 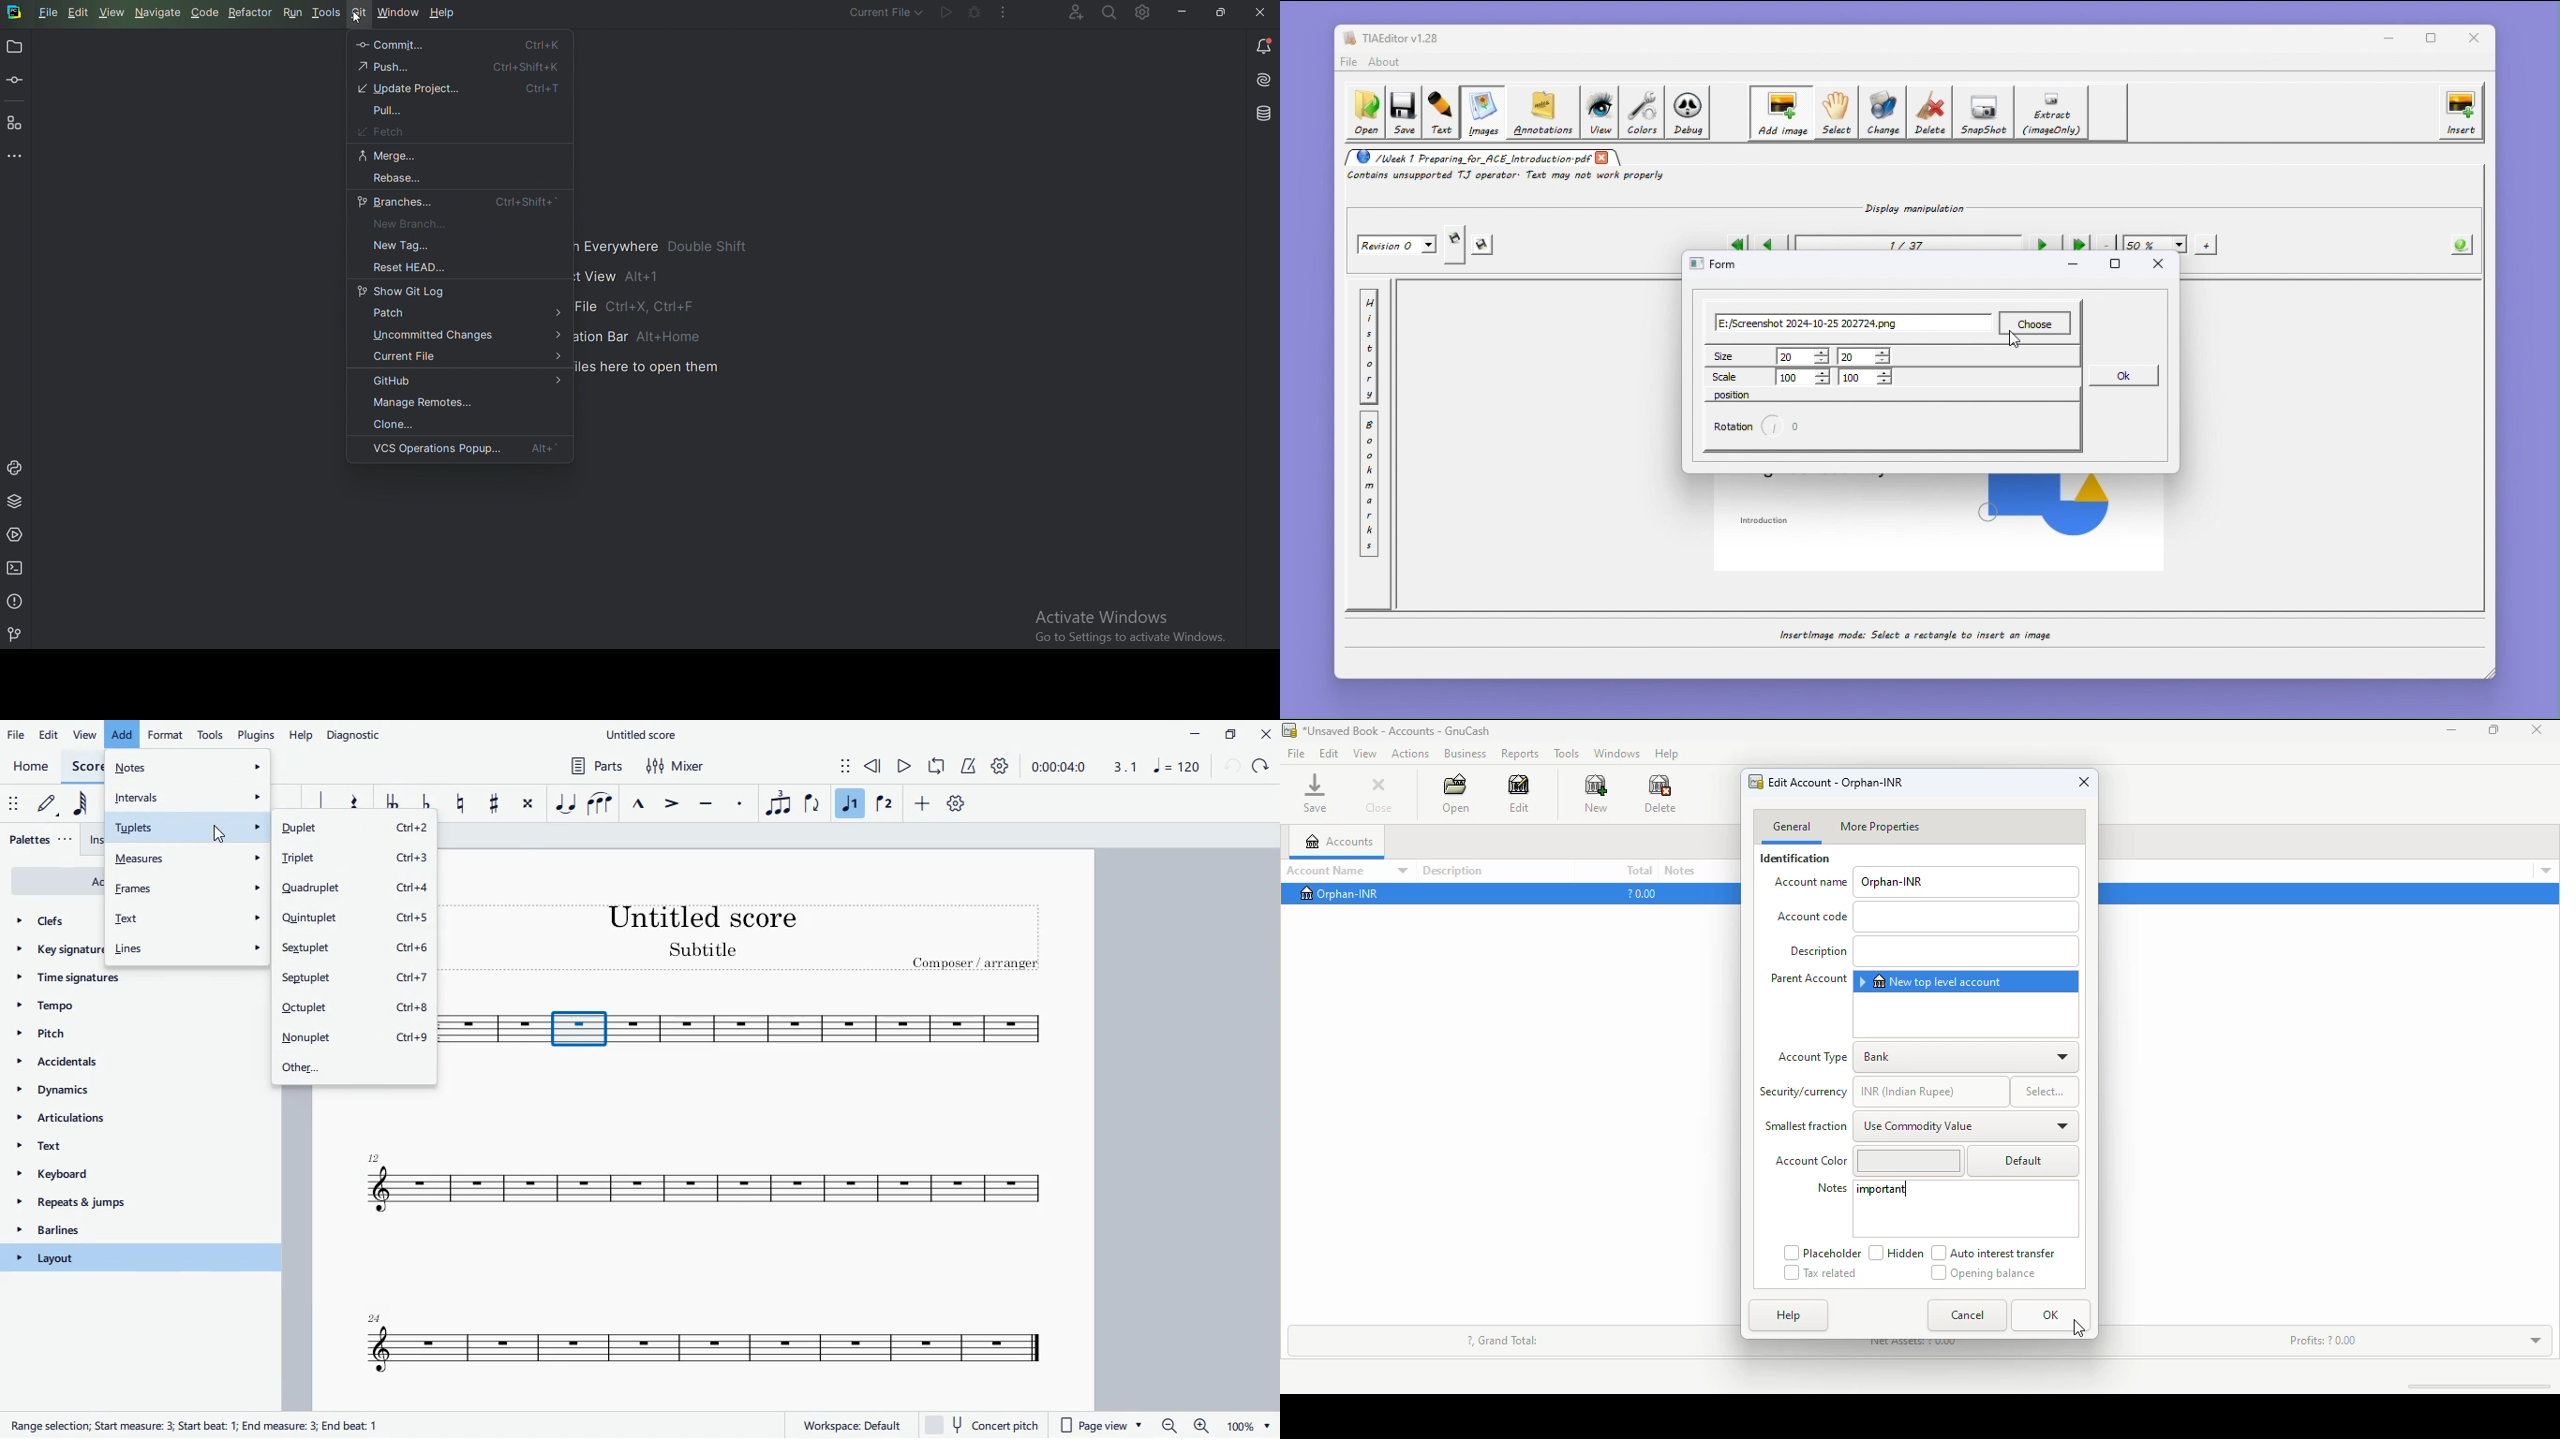 What do you see at coordinates (418, 245) in the screenshot?
I see `New tag` at bounding box center [418, 245].